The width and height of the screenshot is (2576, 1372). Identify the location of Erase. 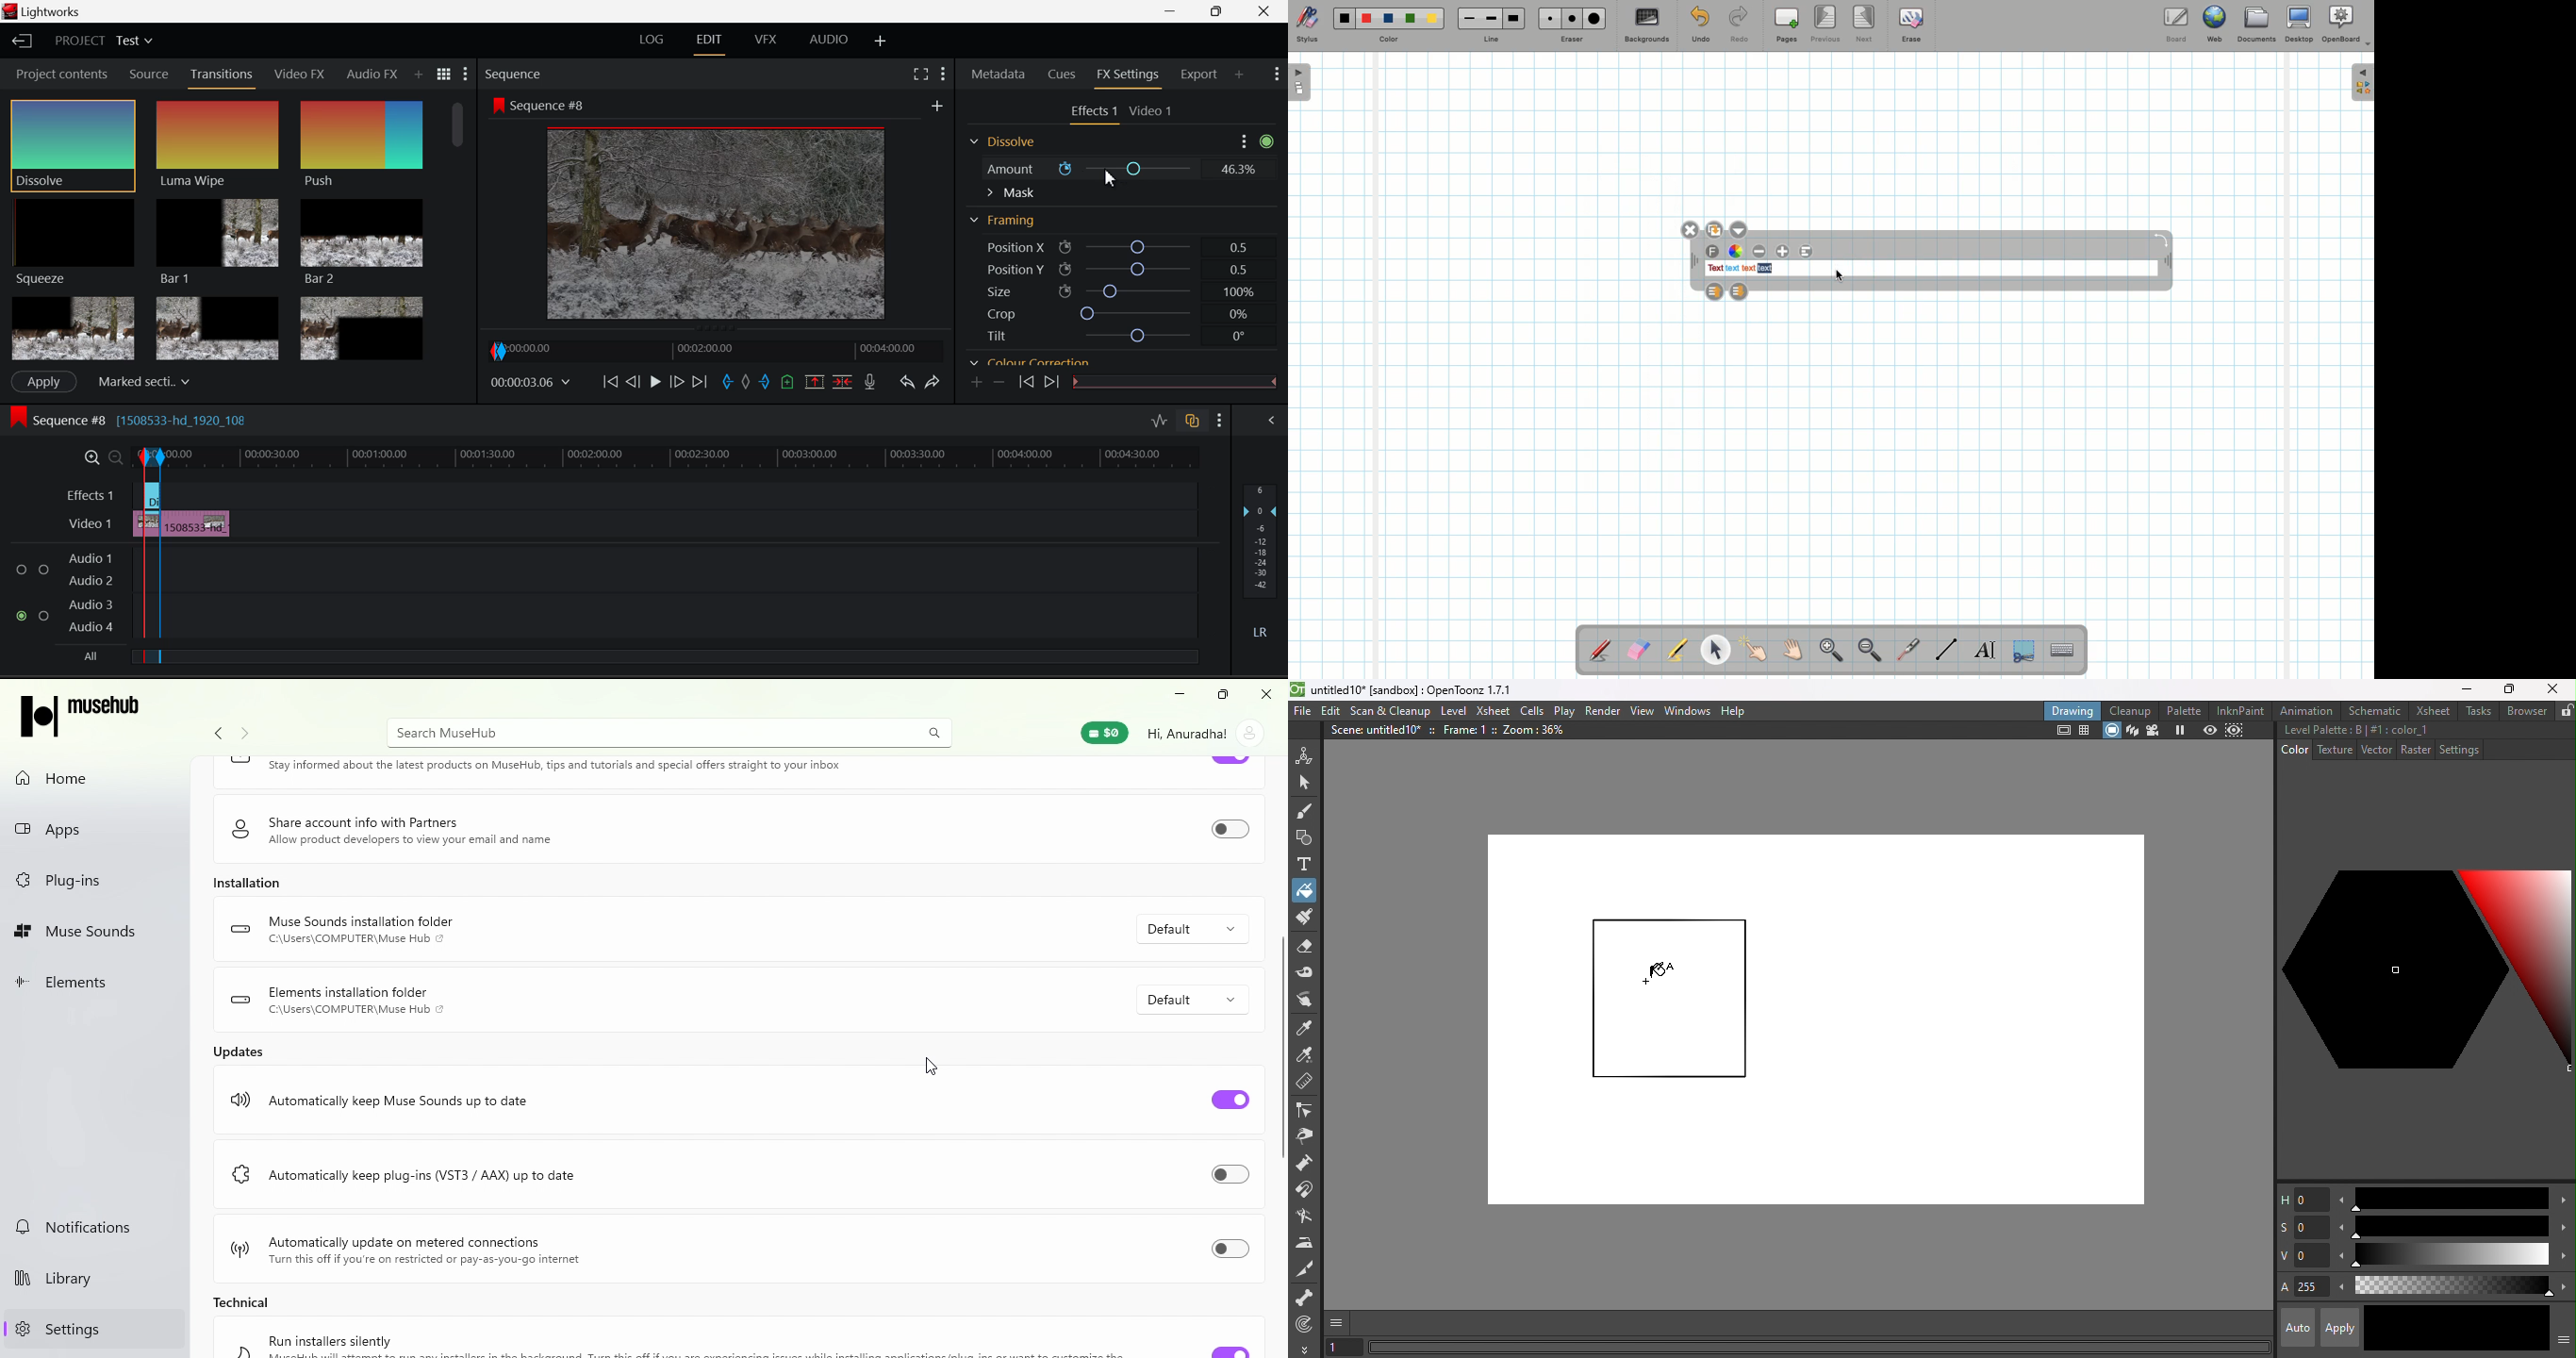
(1910, 24).